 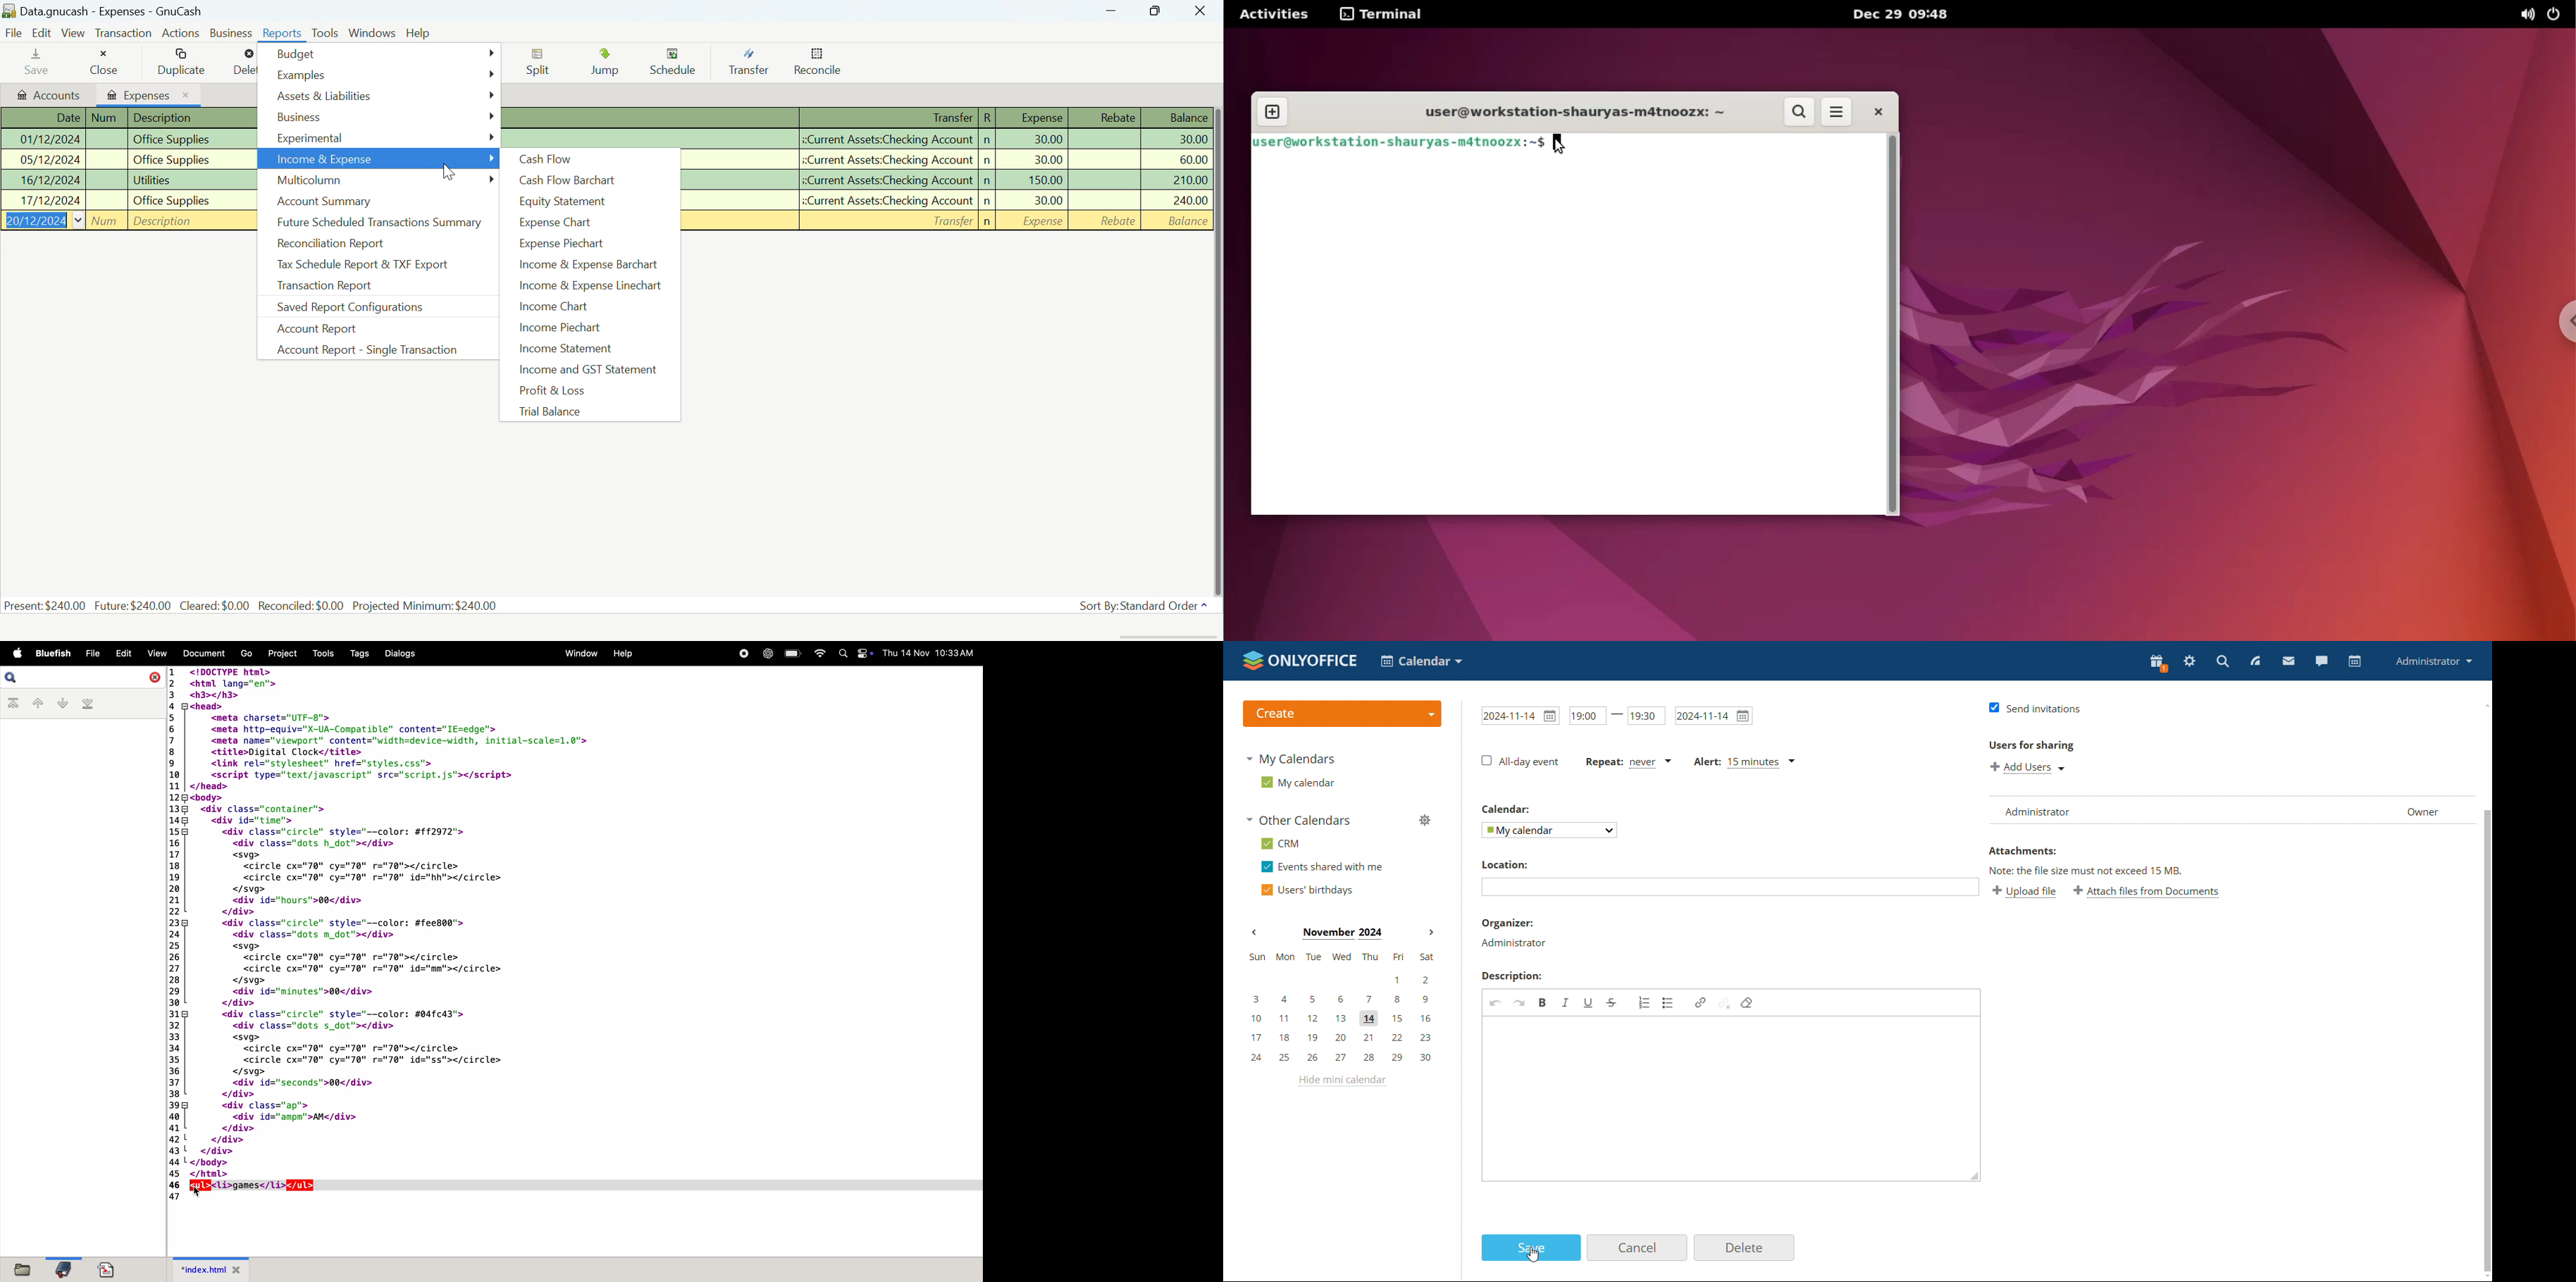 What do you see at coordinates (948, 199) in the screenshot?
I see `Office Supplies Transaction` at bounding box center [948, 199].